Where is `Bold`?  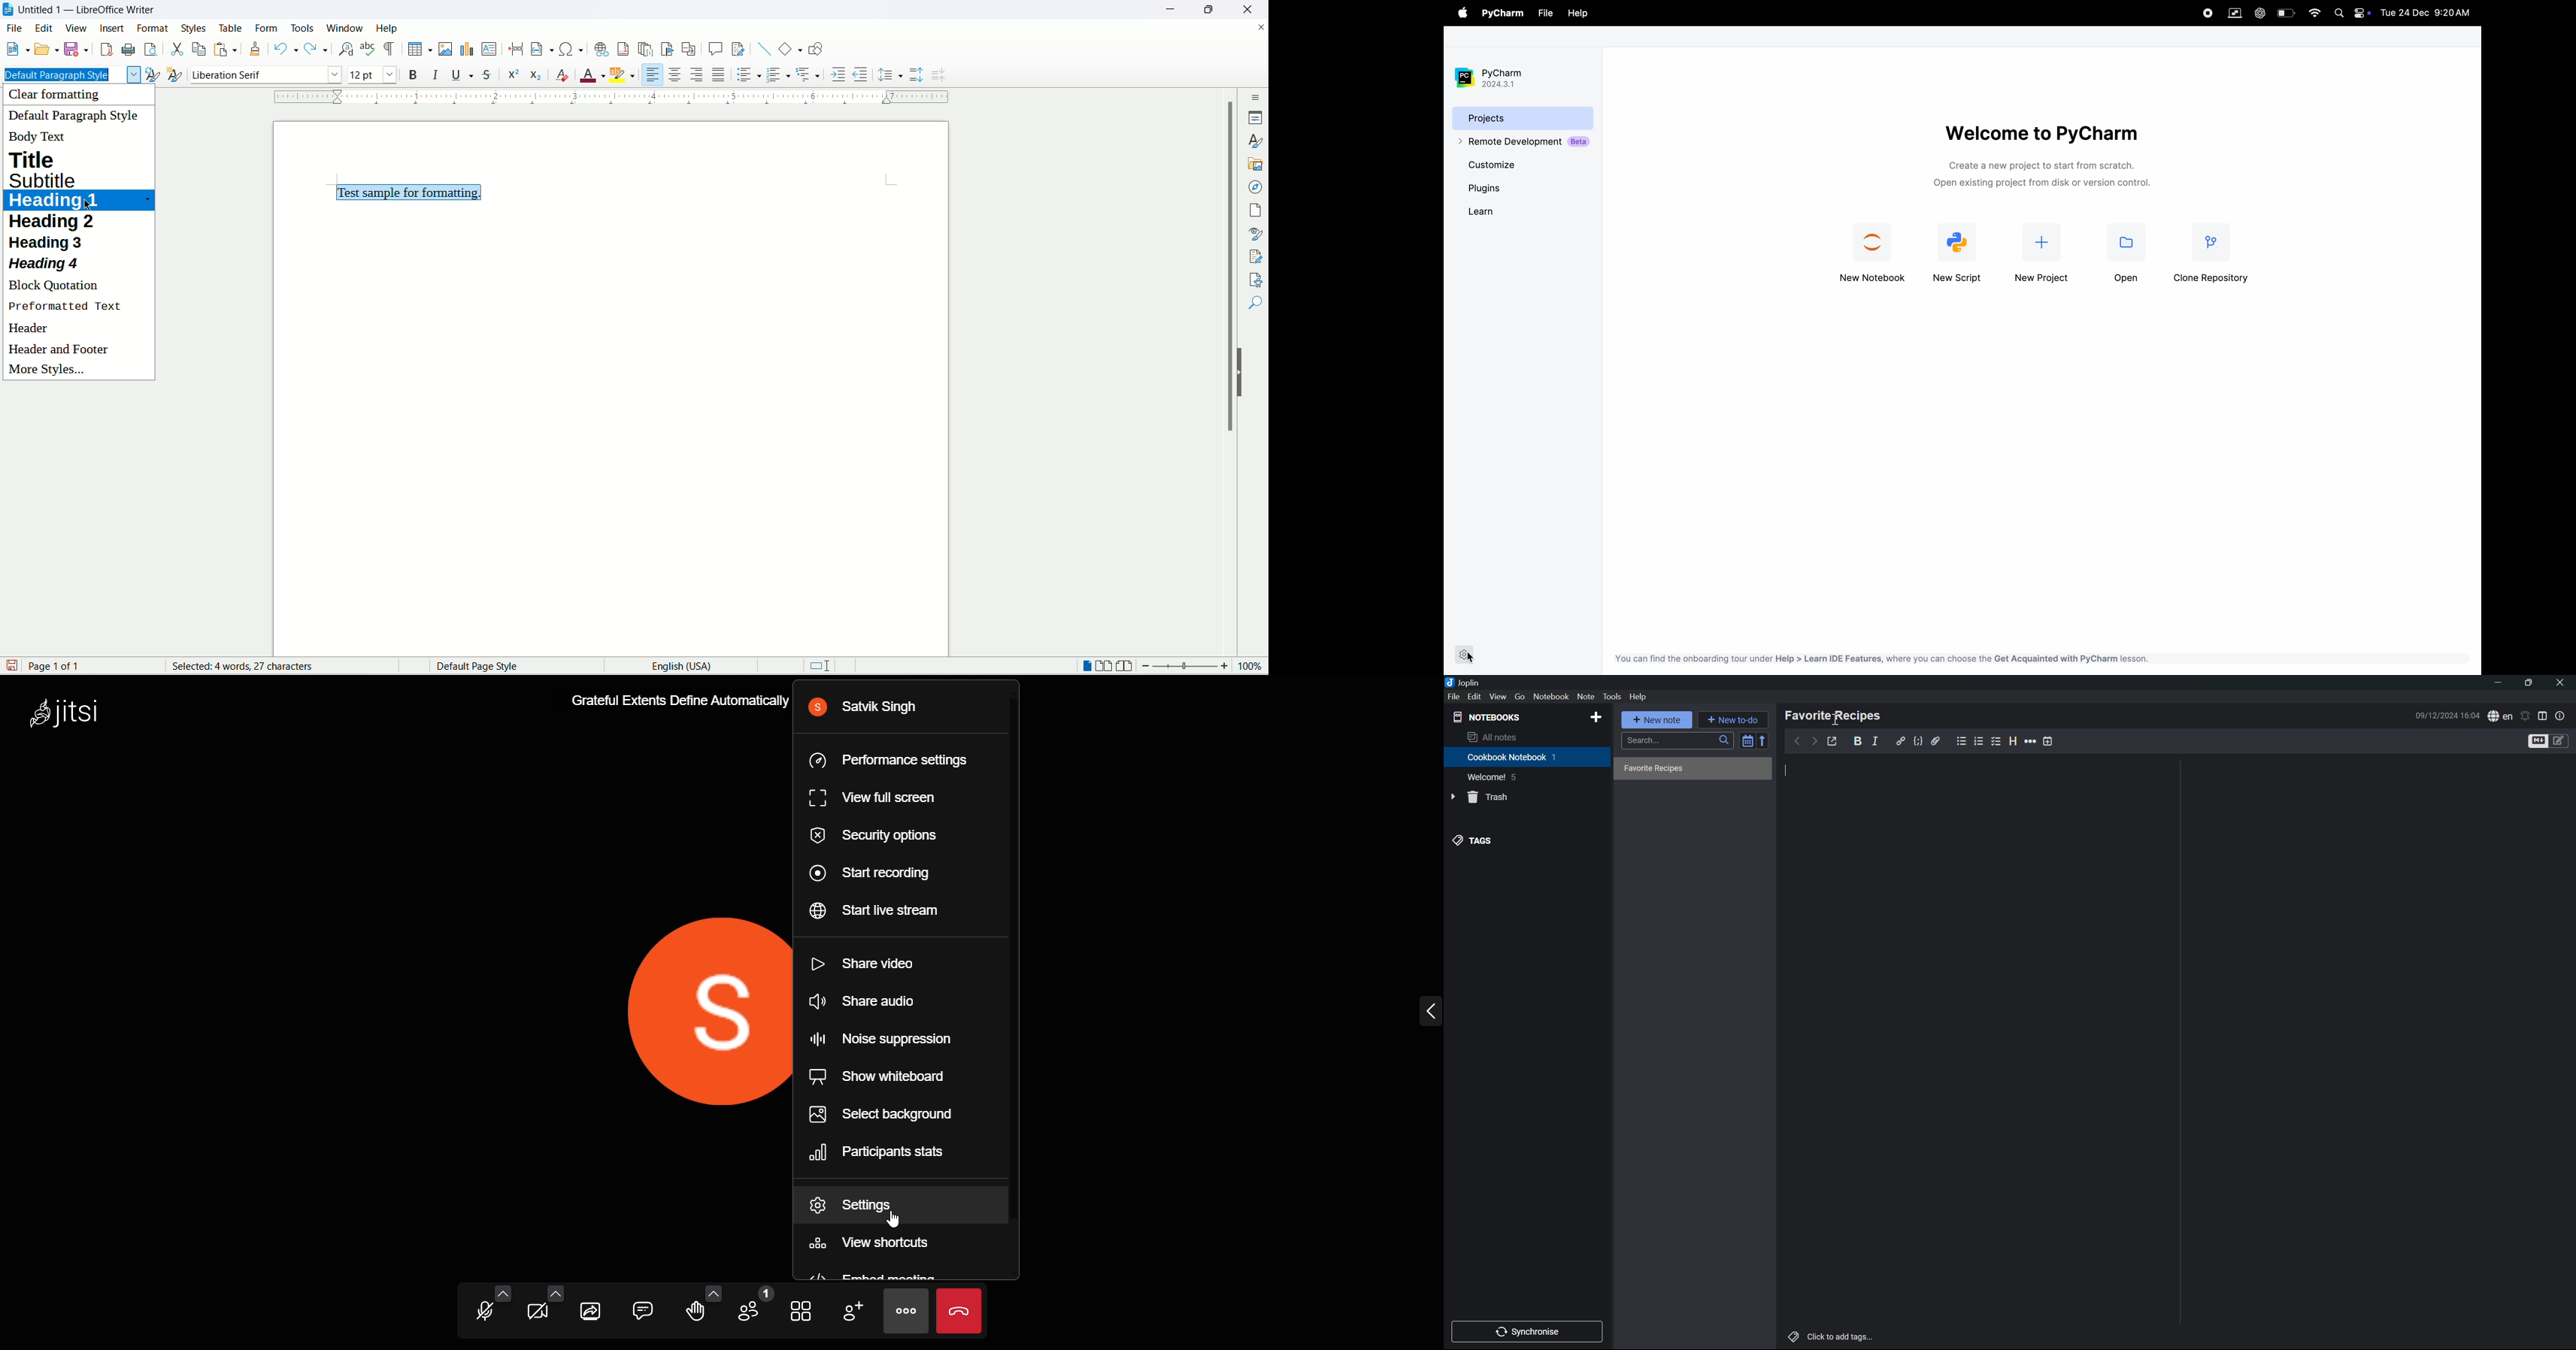
Bold is located at coordinates (1859, 740).